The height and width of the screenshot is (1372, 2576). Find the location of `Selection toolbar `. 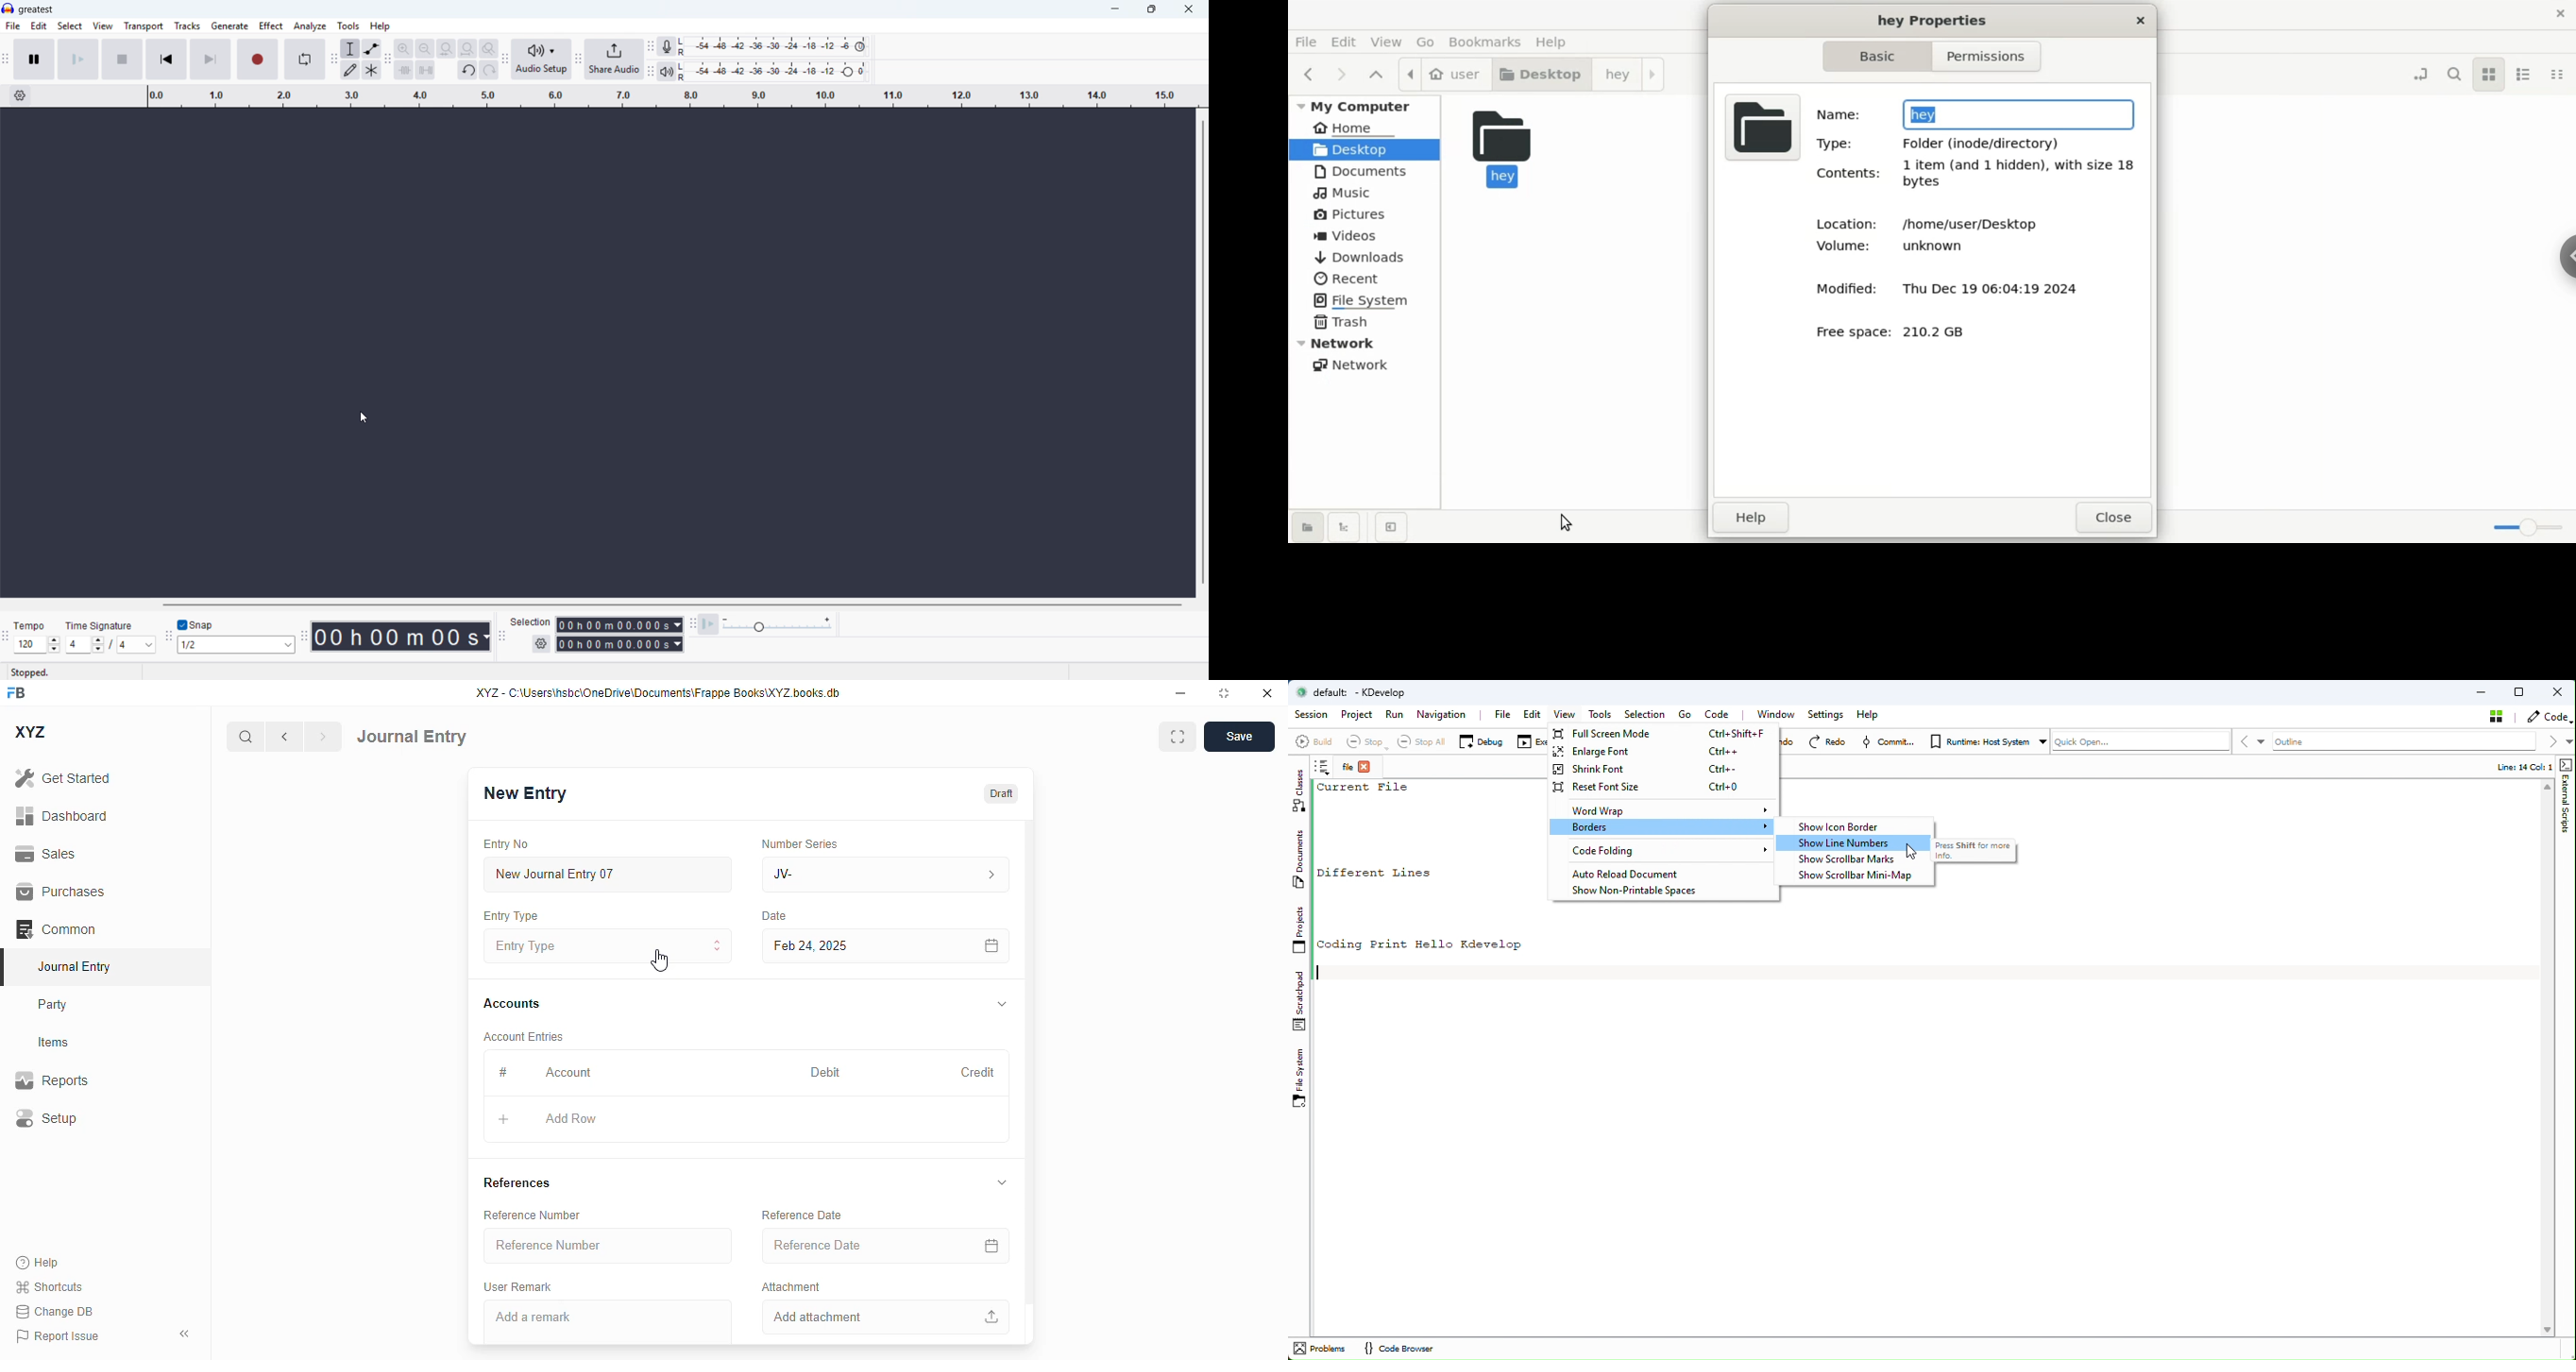

Selection toolbar  is located at coordinates (503, 638).